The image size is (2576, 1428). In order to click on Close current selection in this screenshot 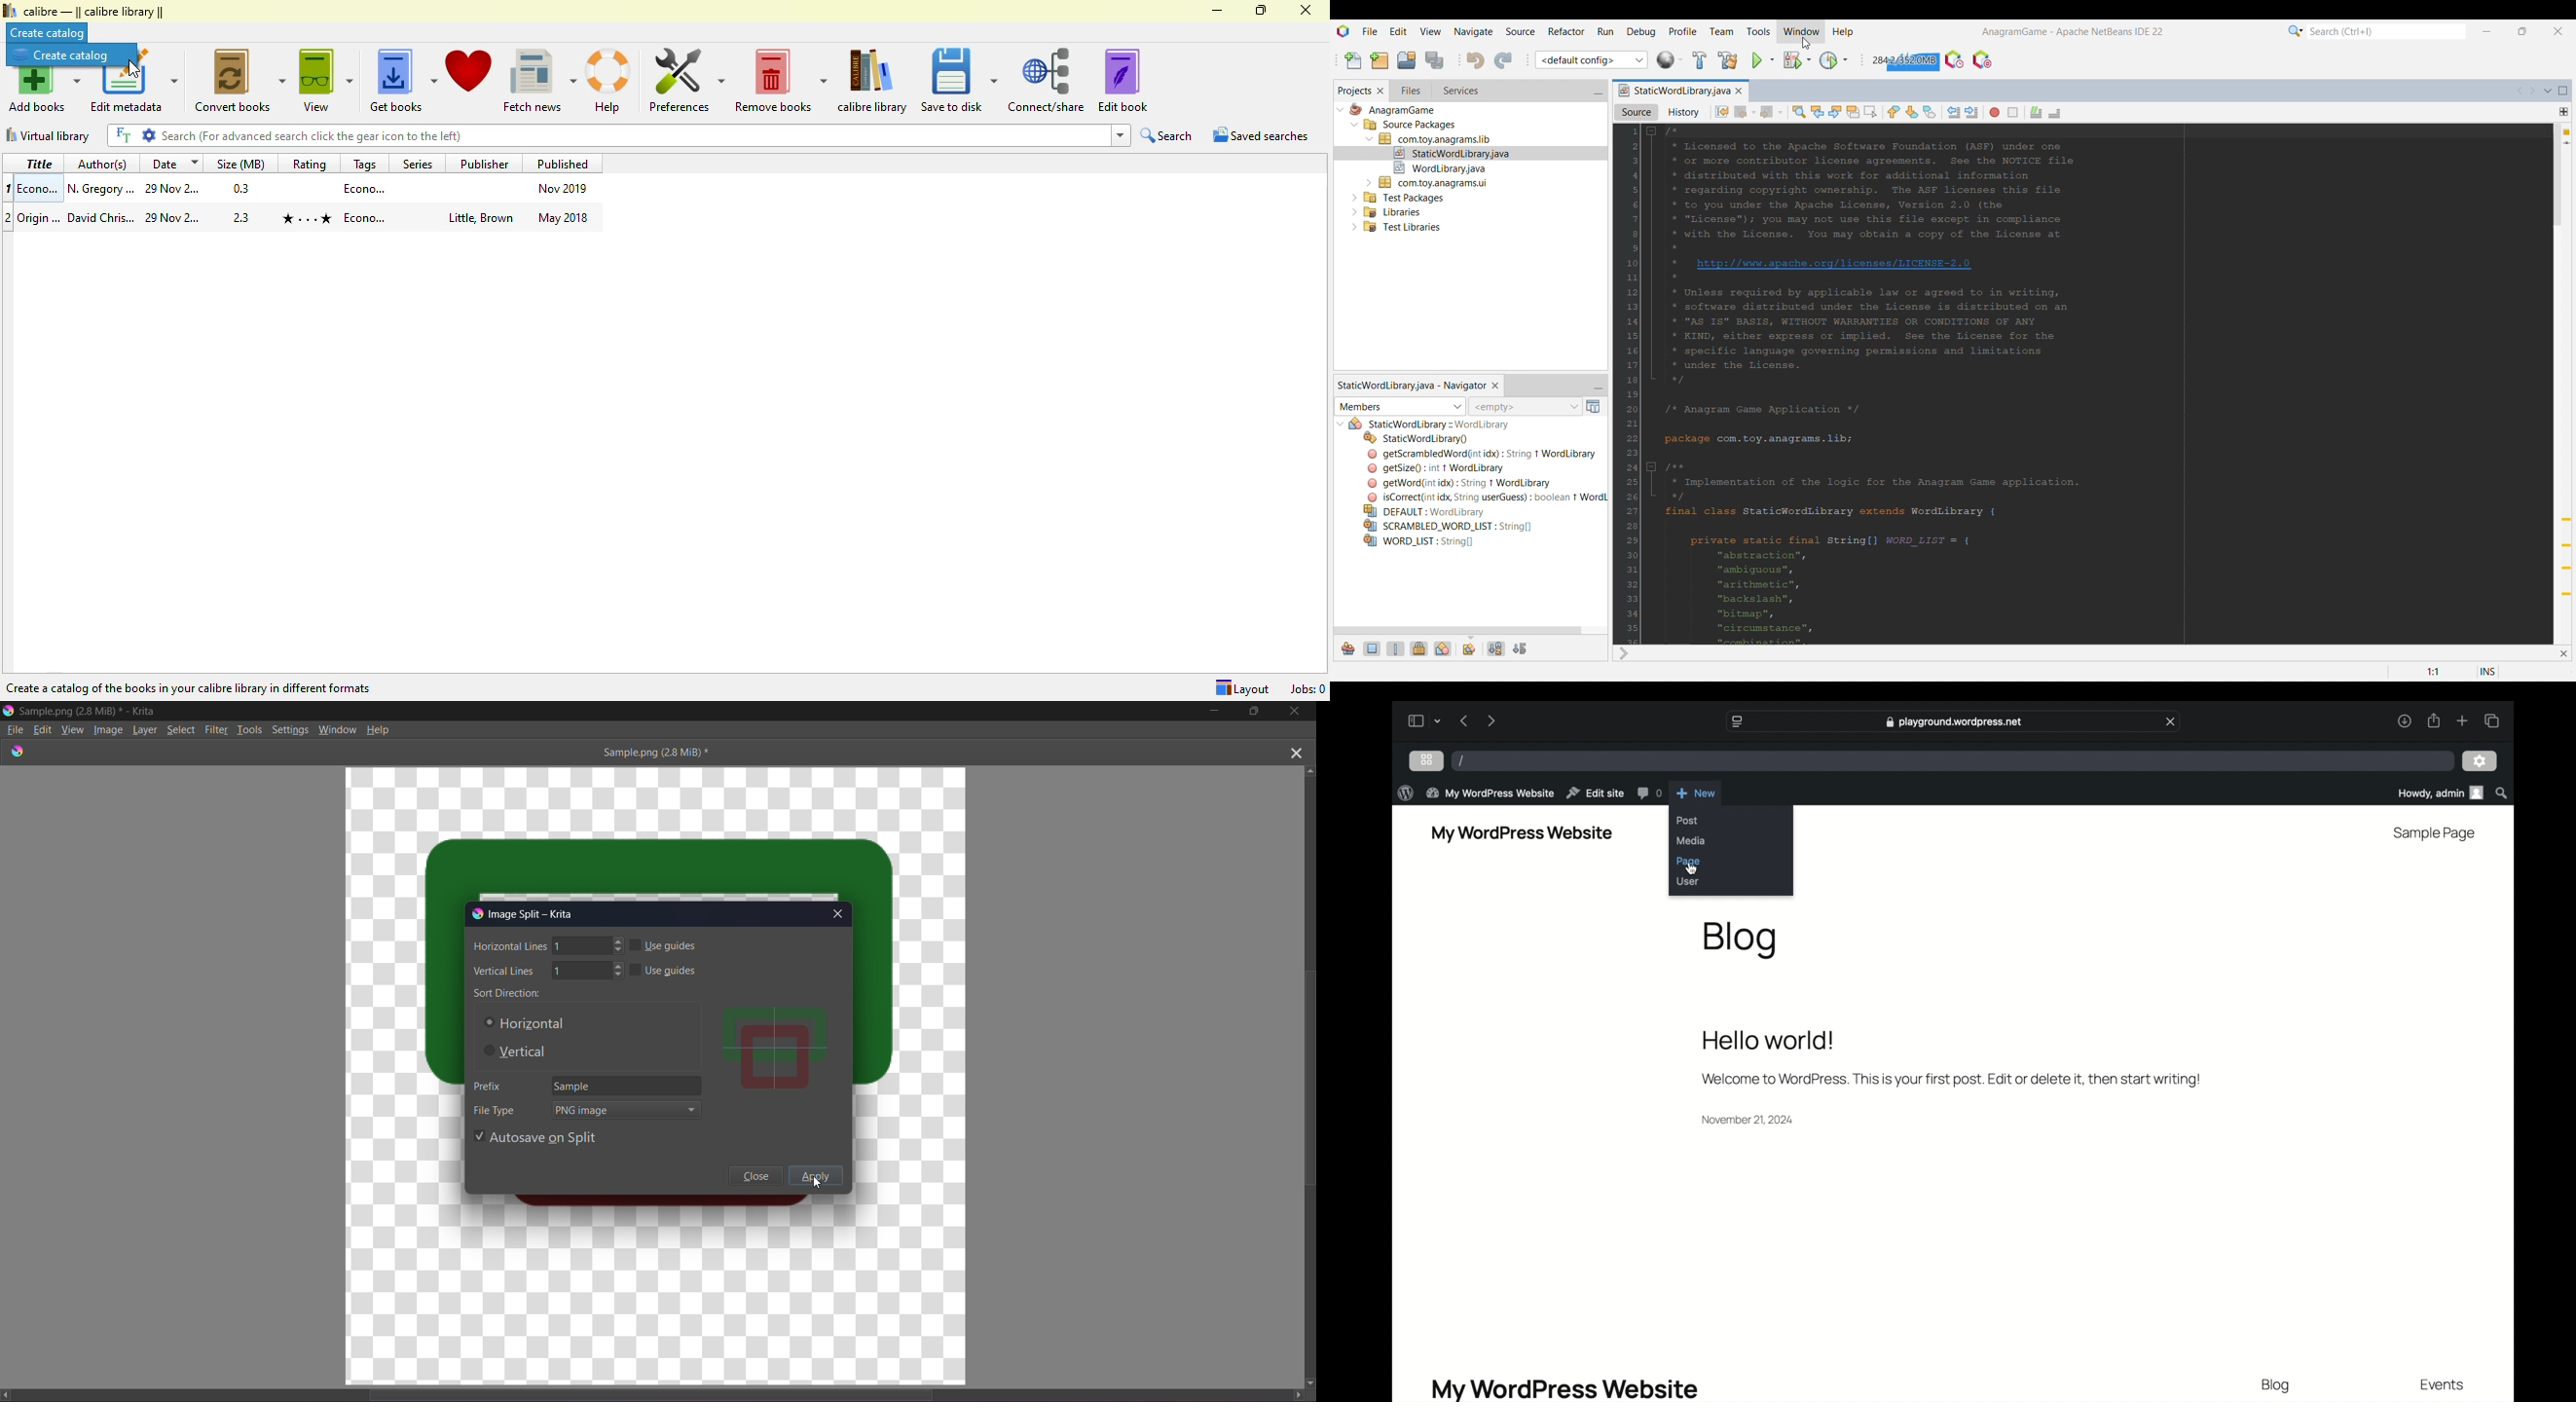, I will do `click(1495, 386)`.